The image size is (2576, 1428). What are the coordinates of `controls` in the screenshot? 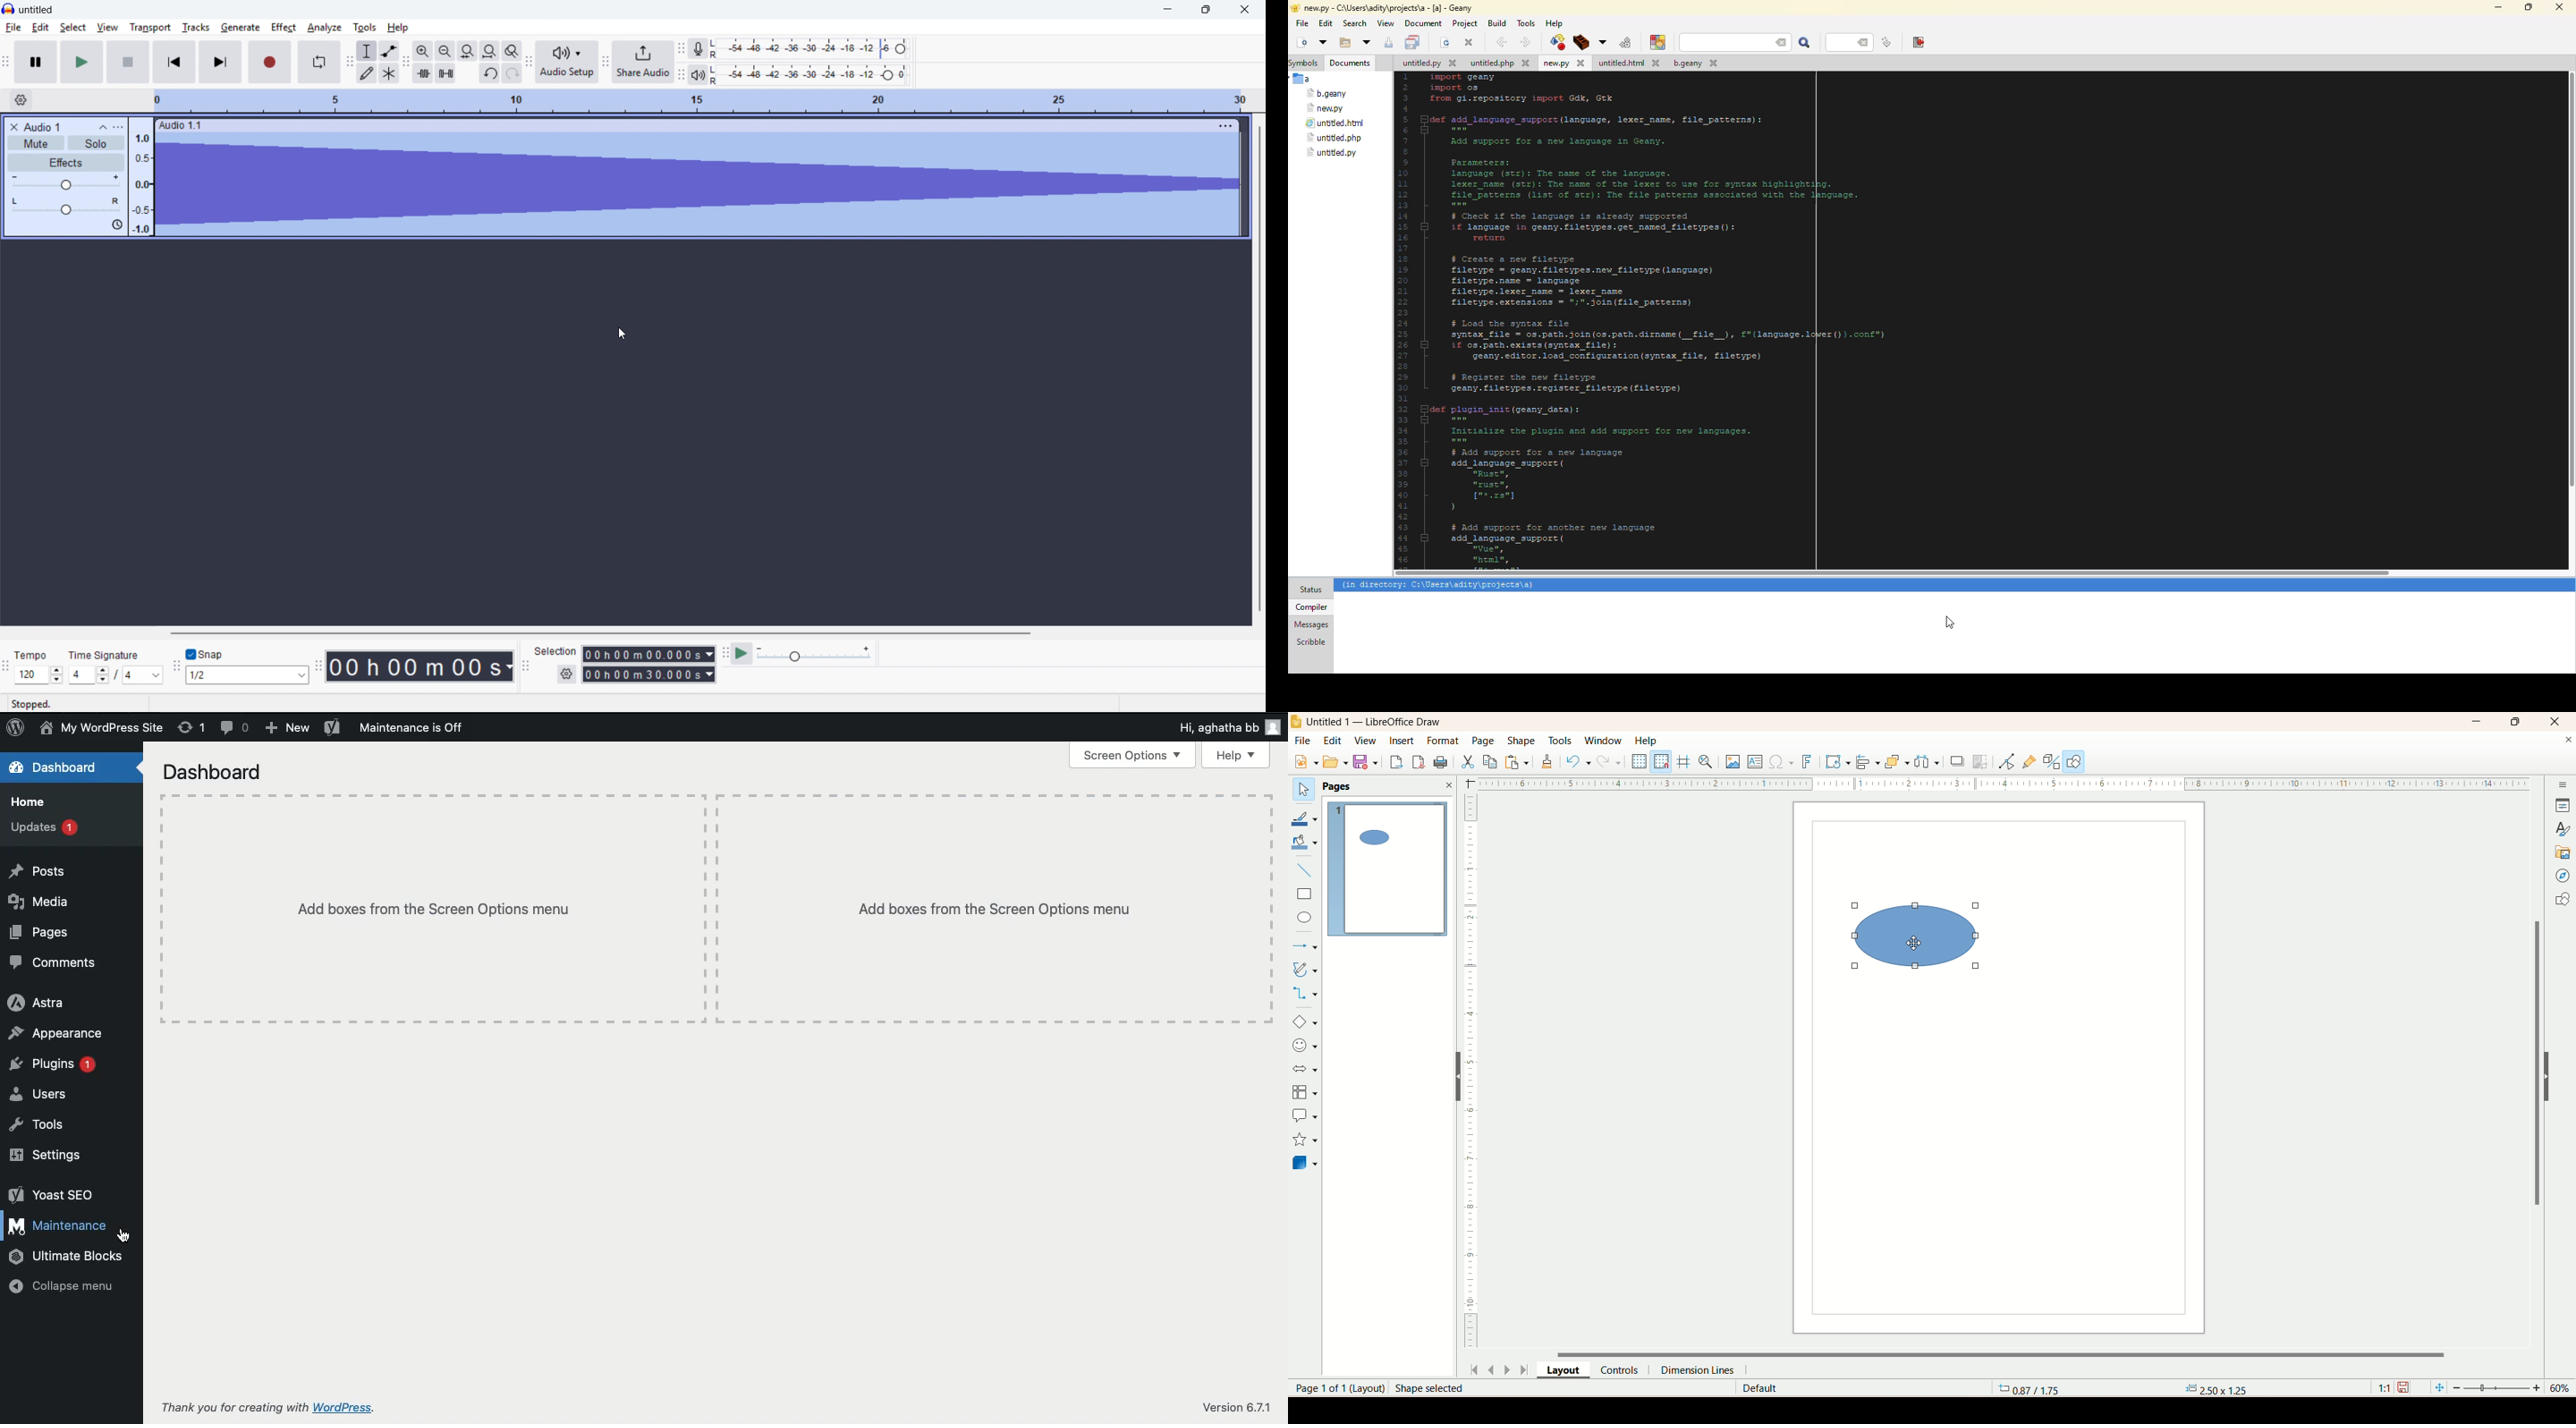 It's located at (1623, 1371).